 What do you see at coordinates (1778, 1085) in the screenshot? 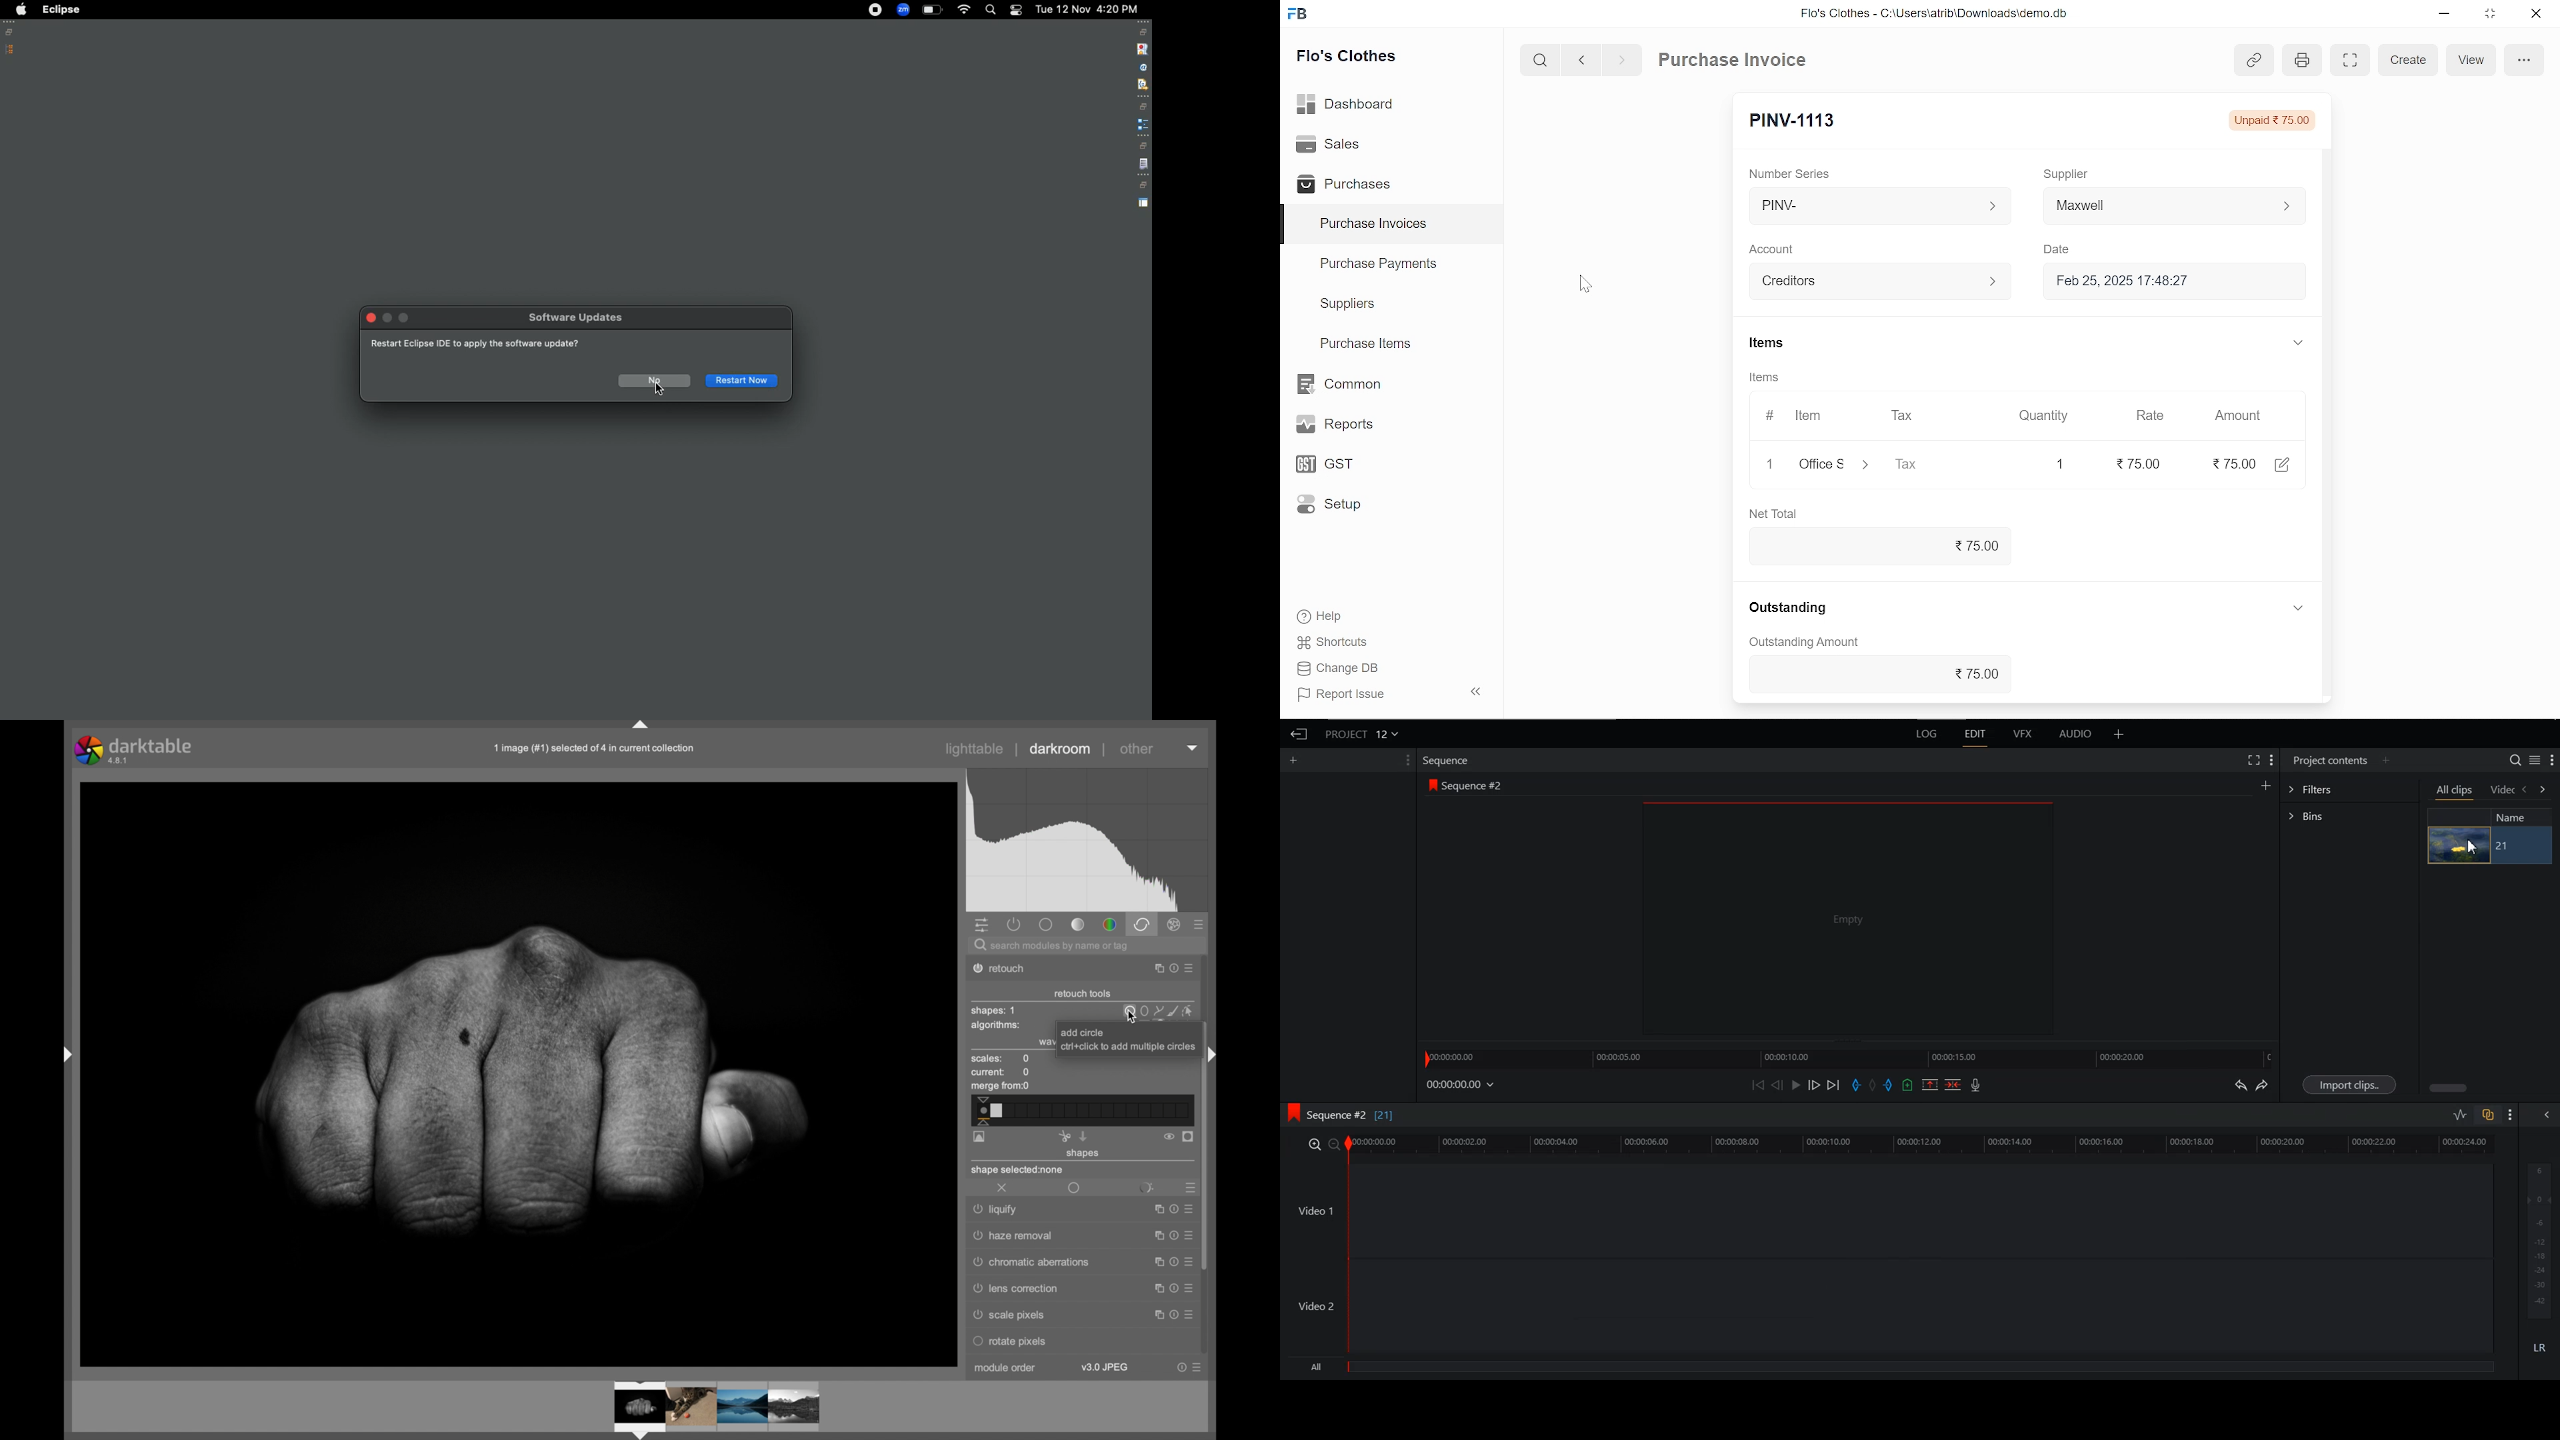
I see `Nudge One Frame Back` at bounding box center [1778, 1085].